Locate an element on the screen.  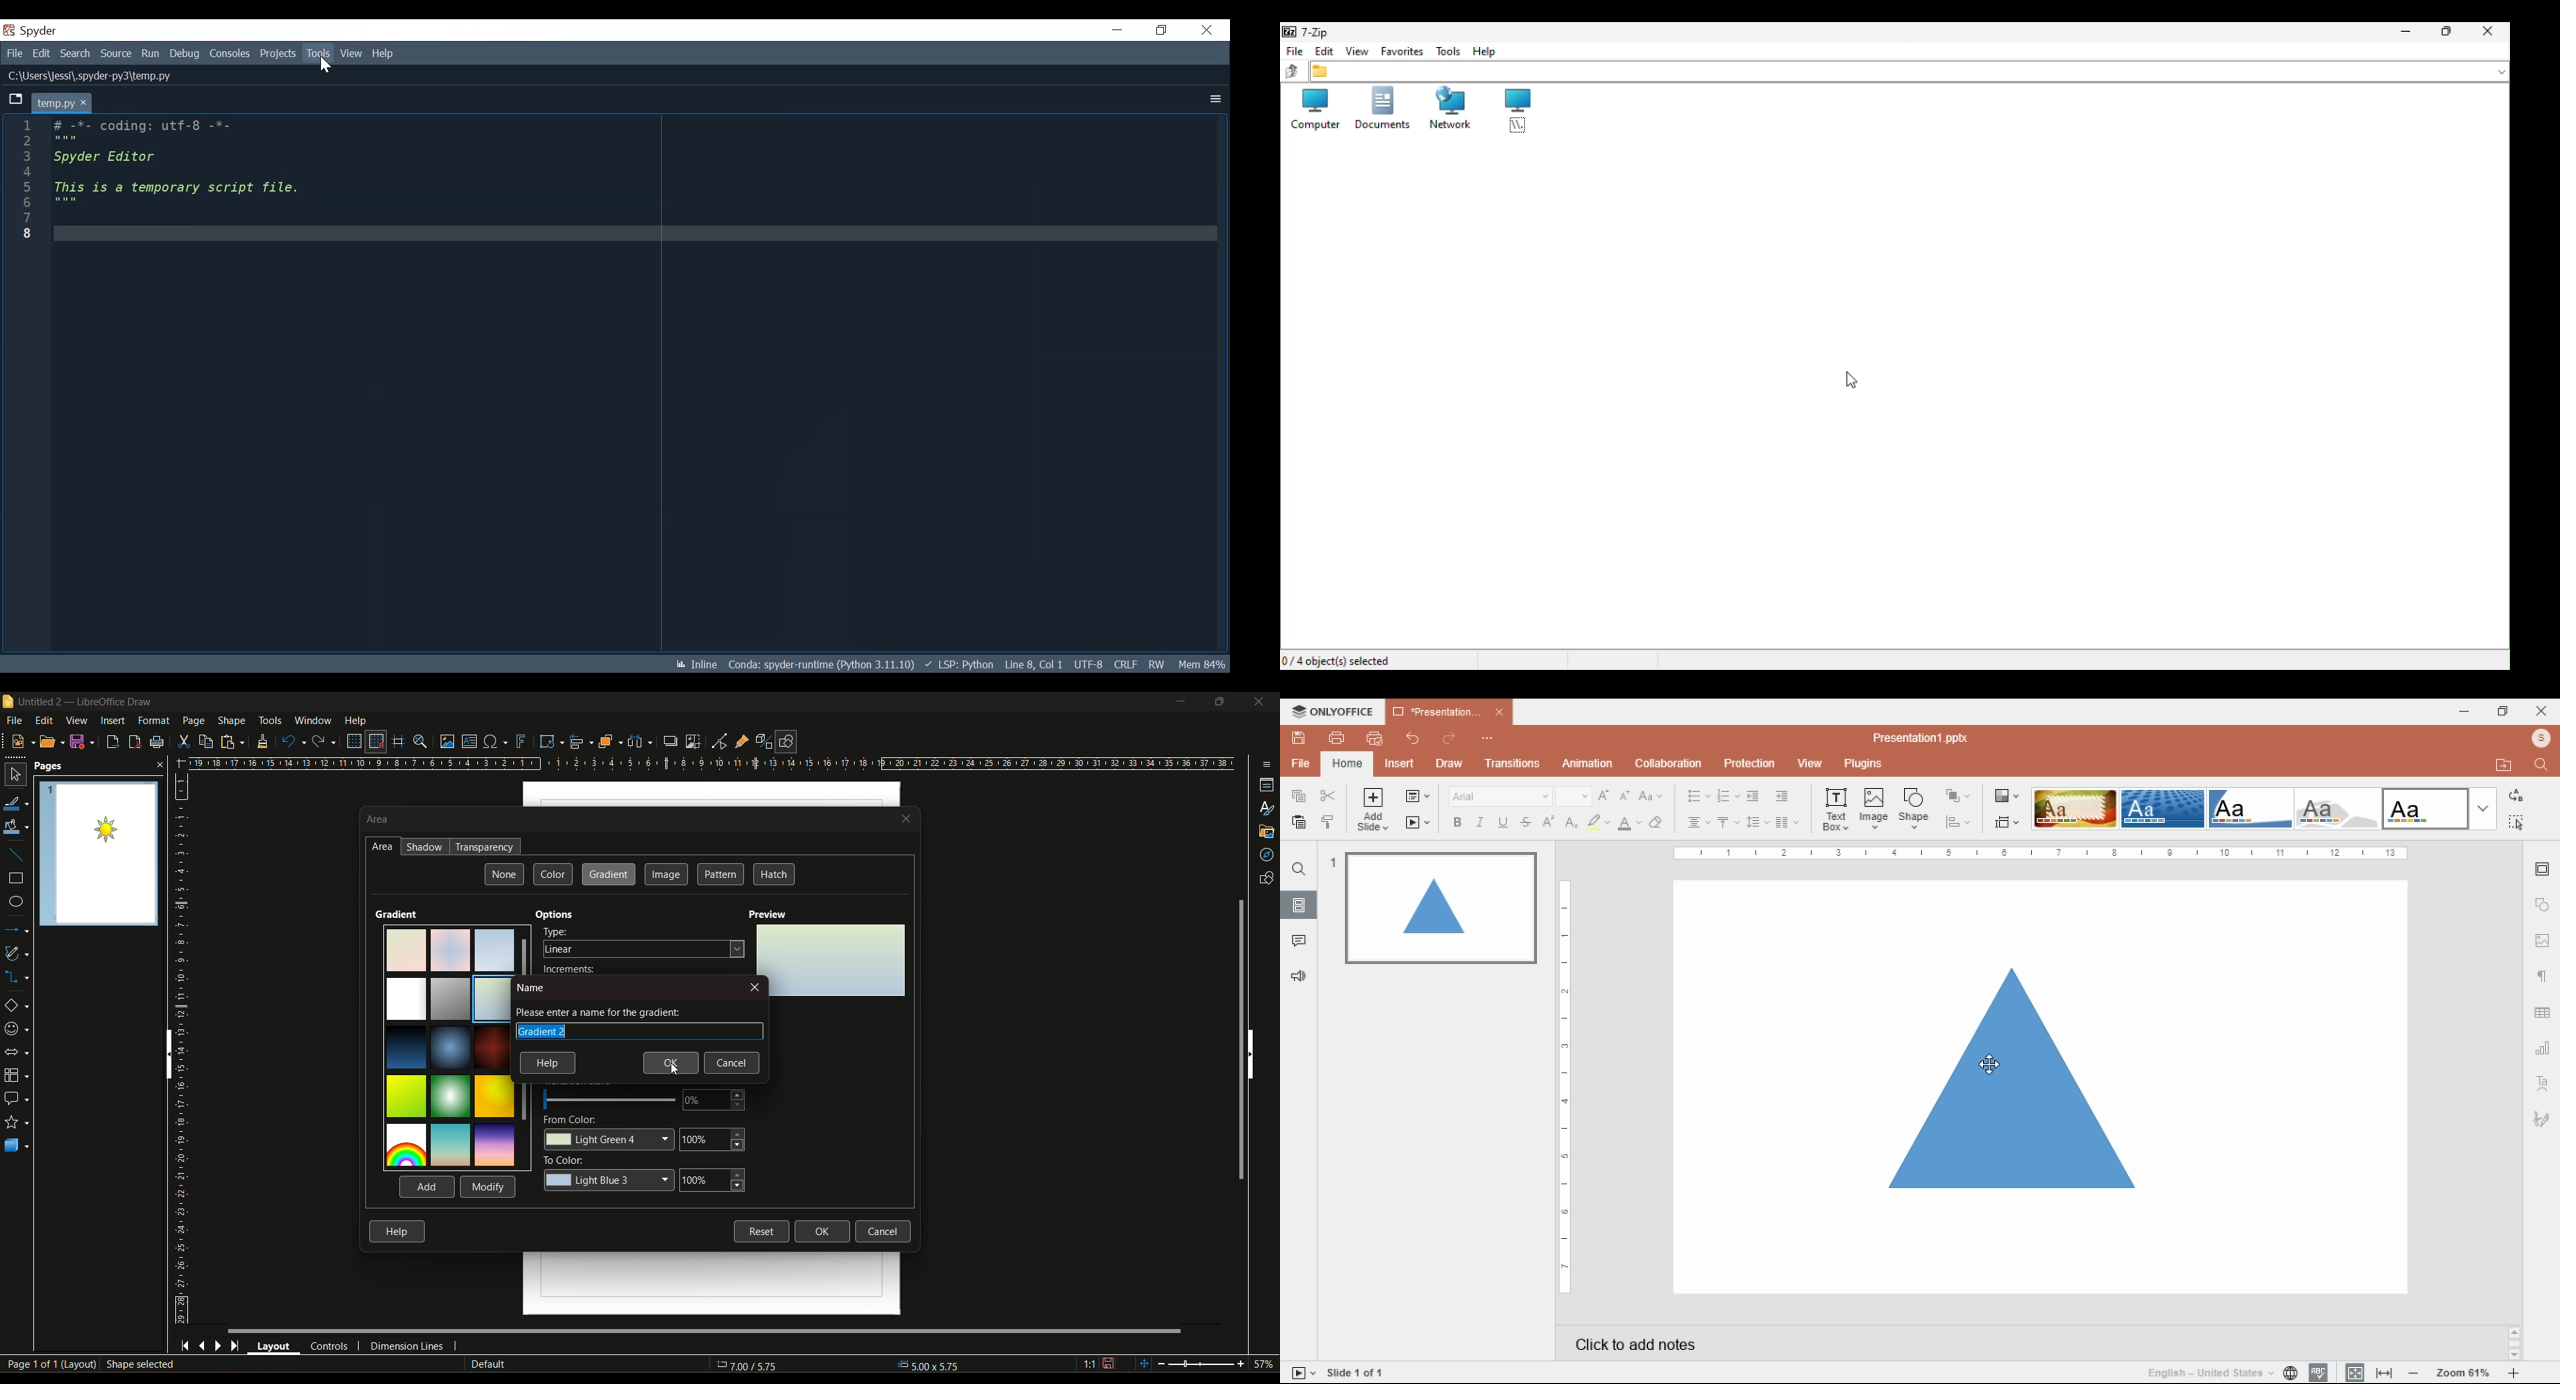
numbering is located at coordinates (1727, 796).